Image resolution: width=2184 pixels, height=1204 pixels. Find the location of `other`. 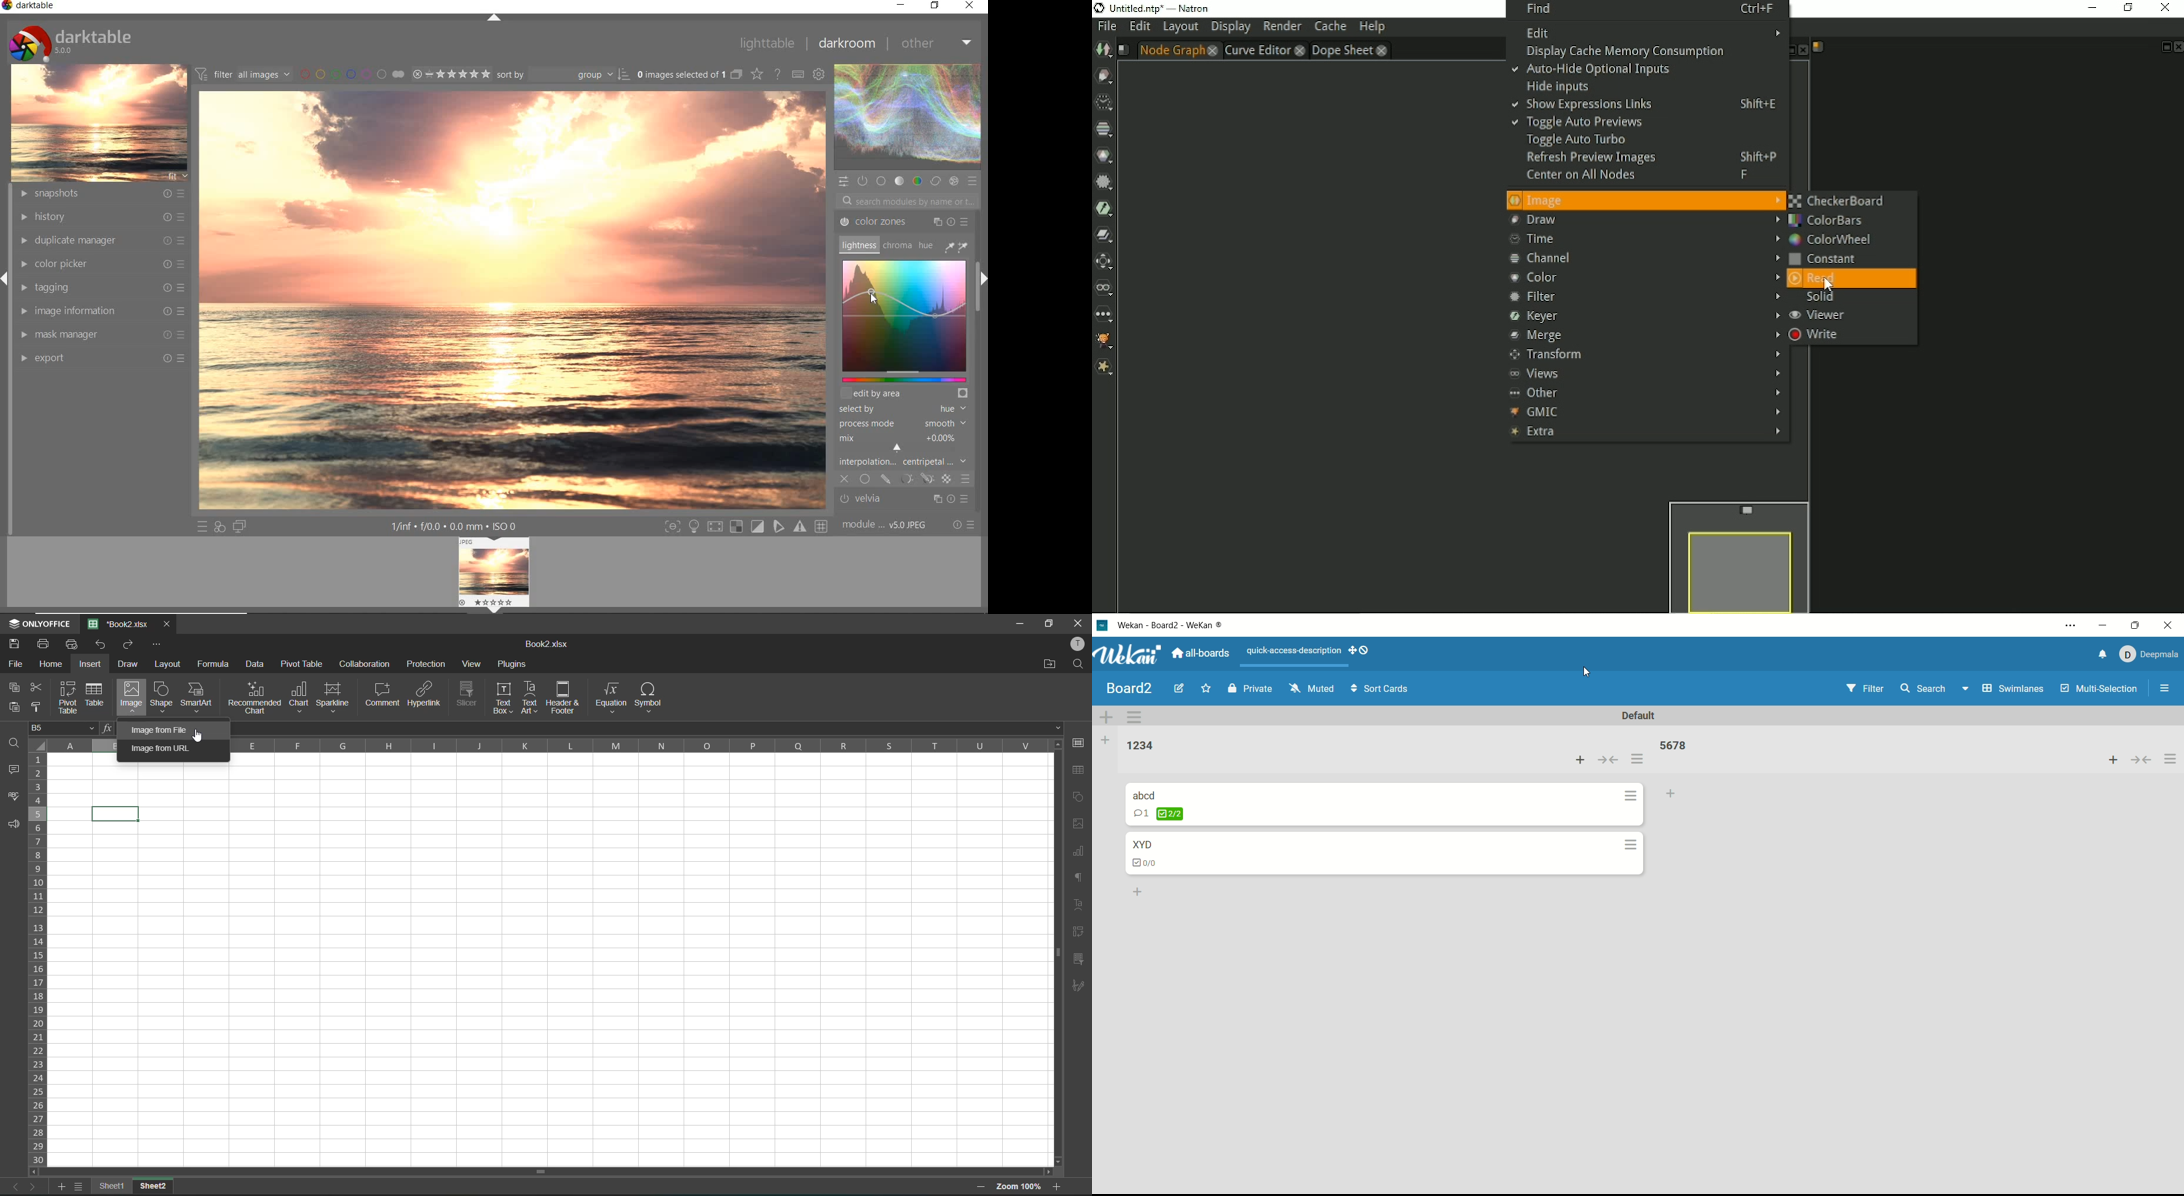

other is located at coordinates (938, 46).